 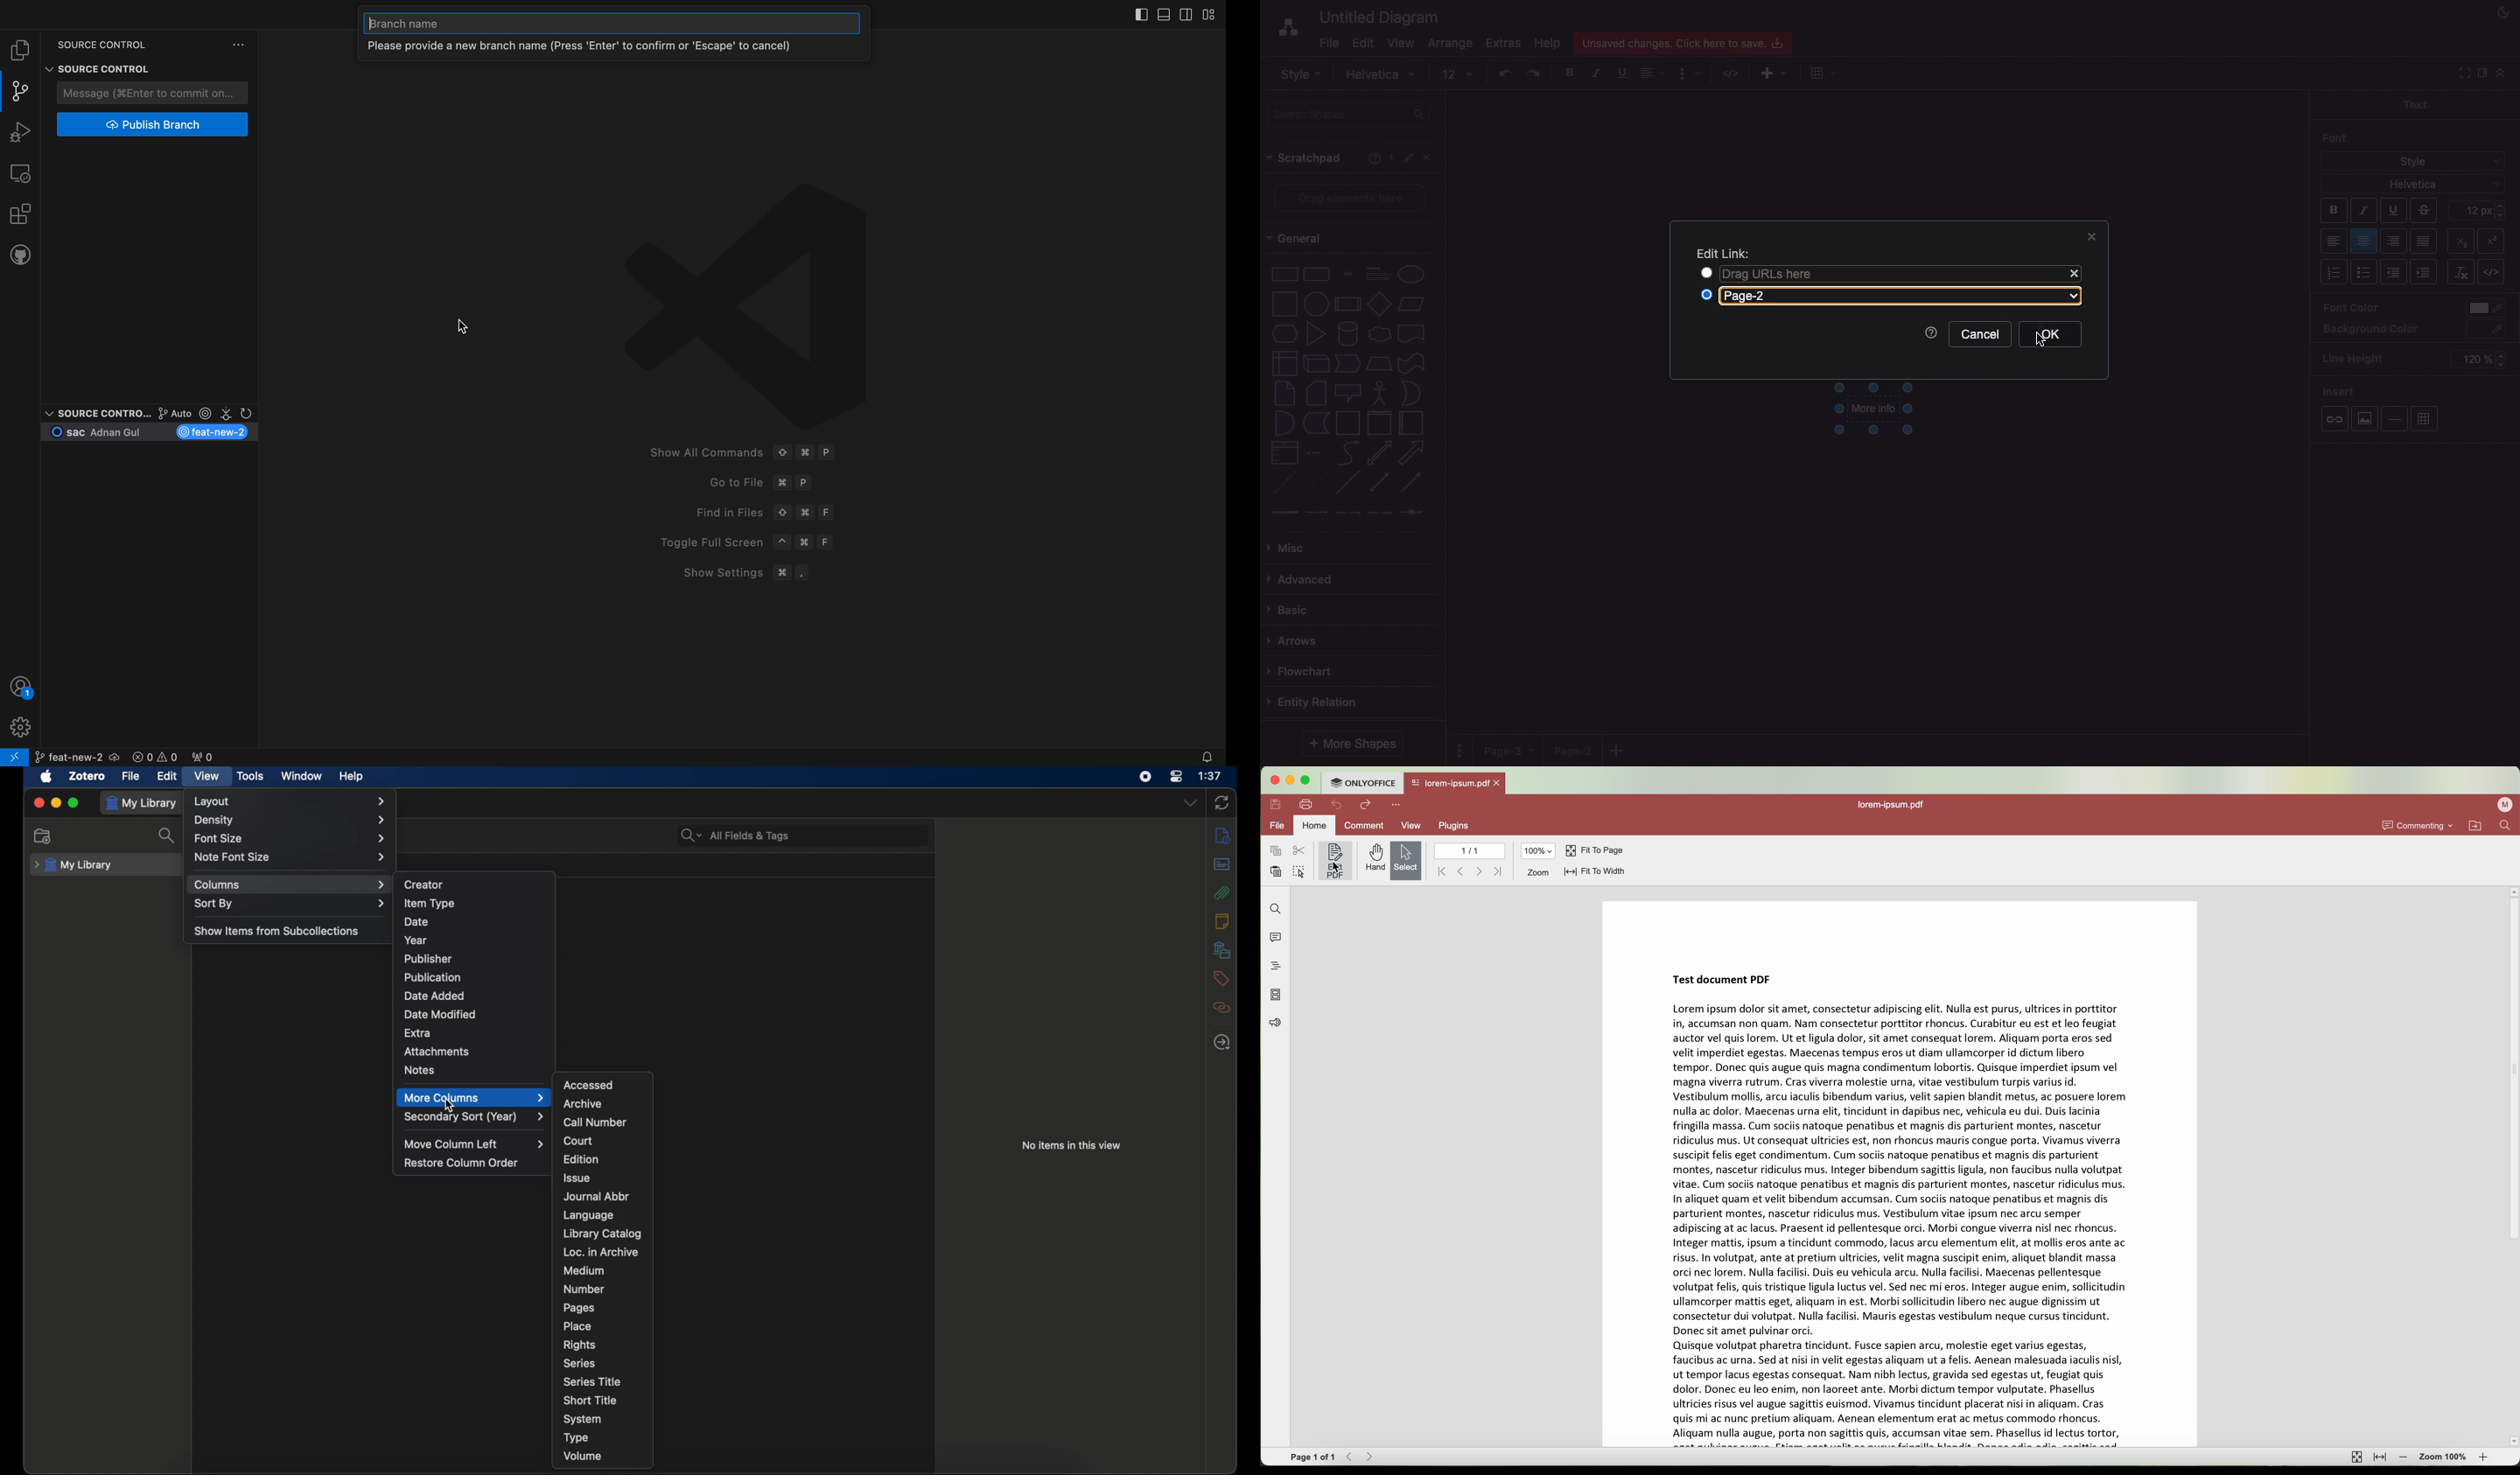 I want to click on curve, so click(x=1348, y=451).